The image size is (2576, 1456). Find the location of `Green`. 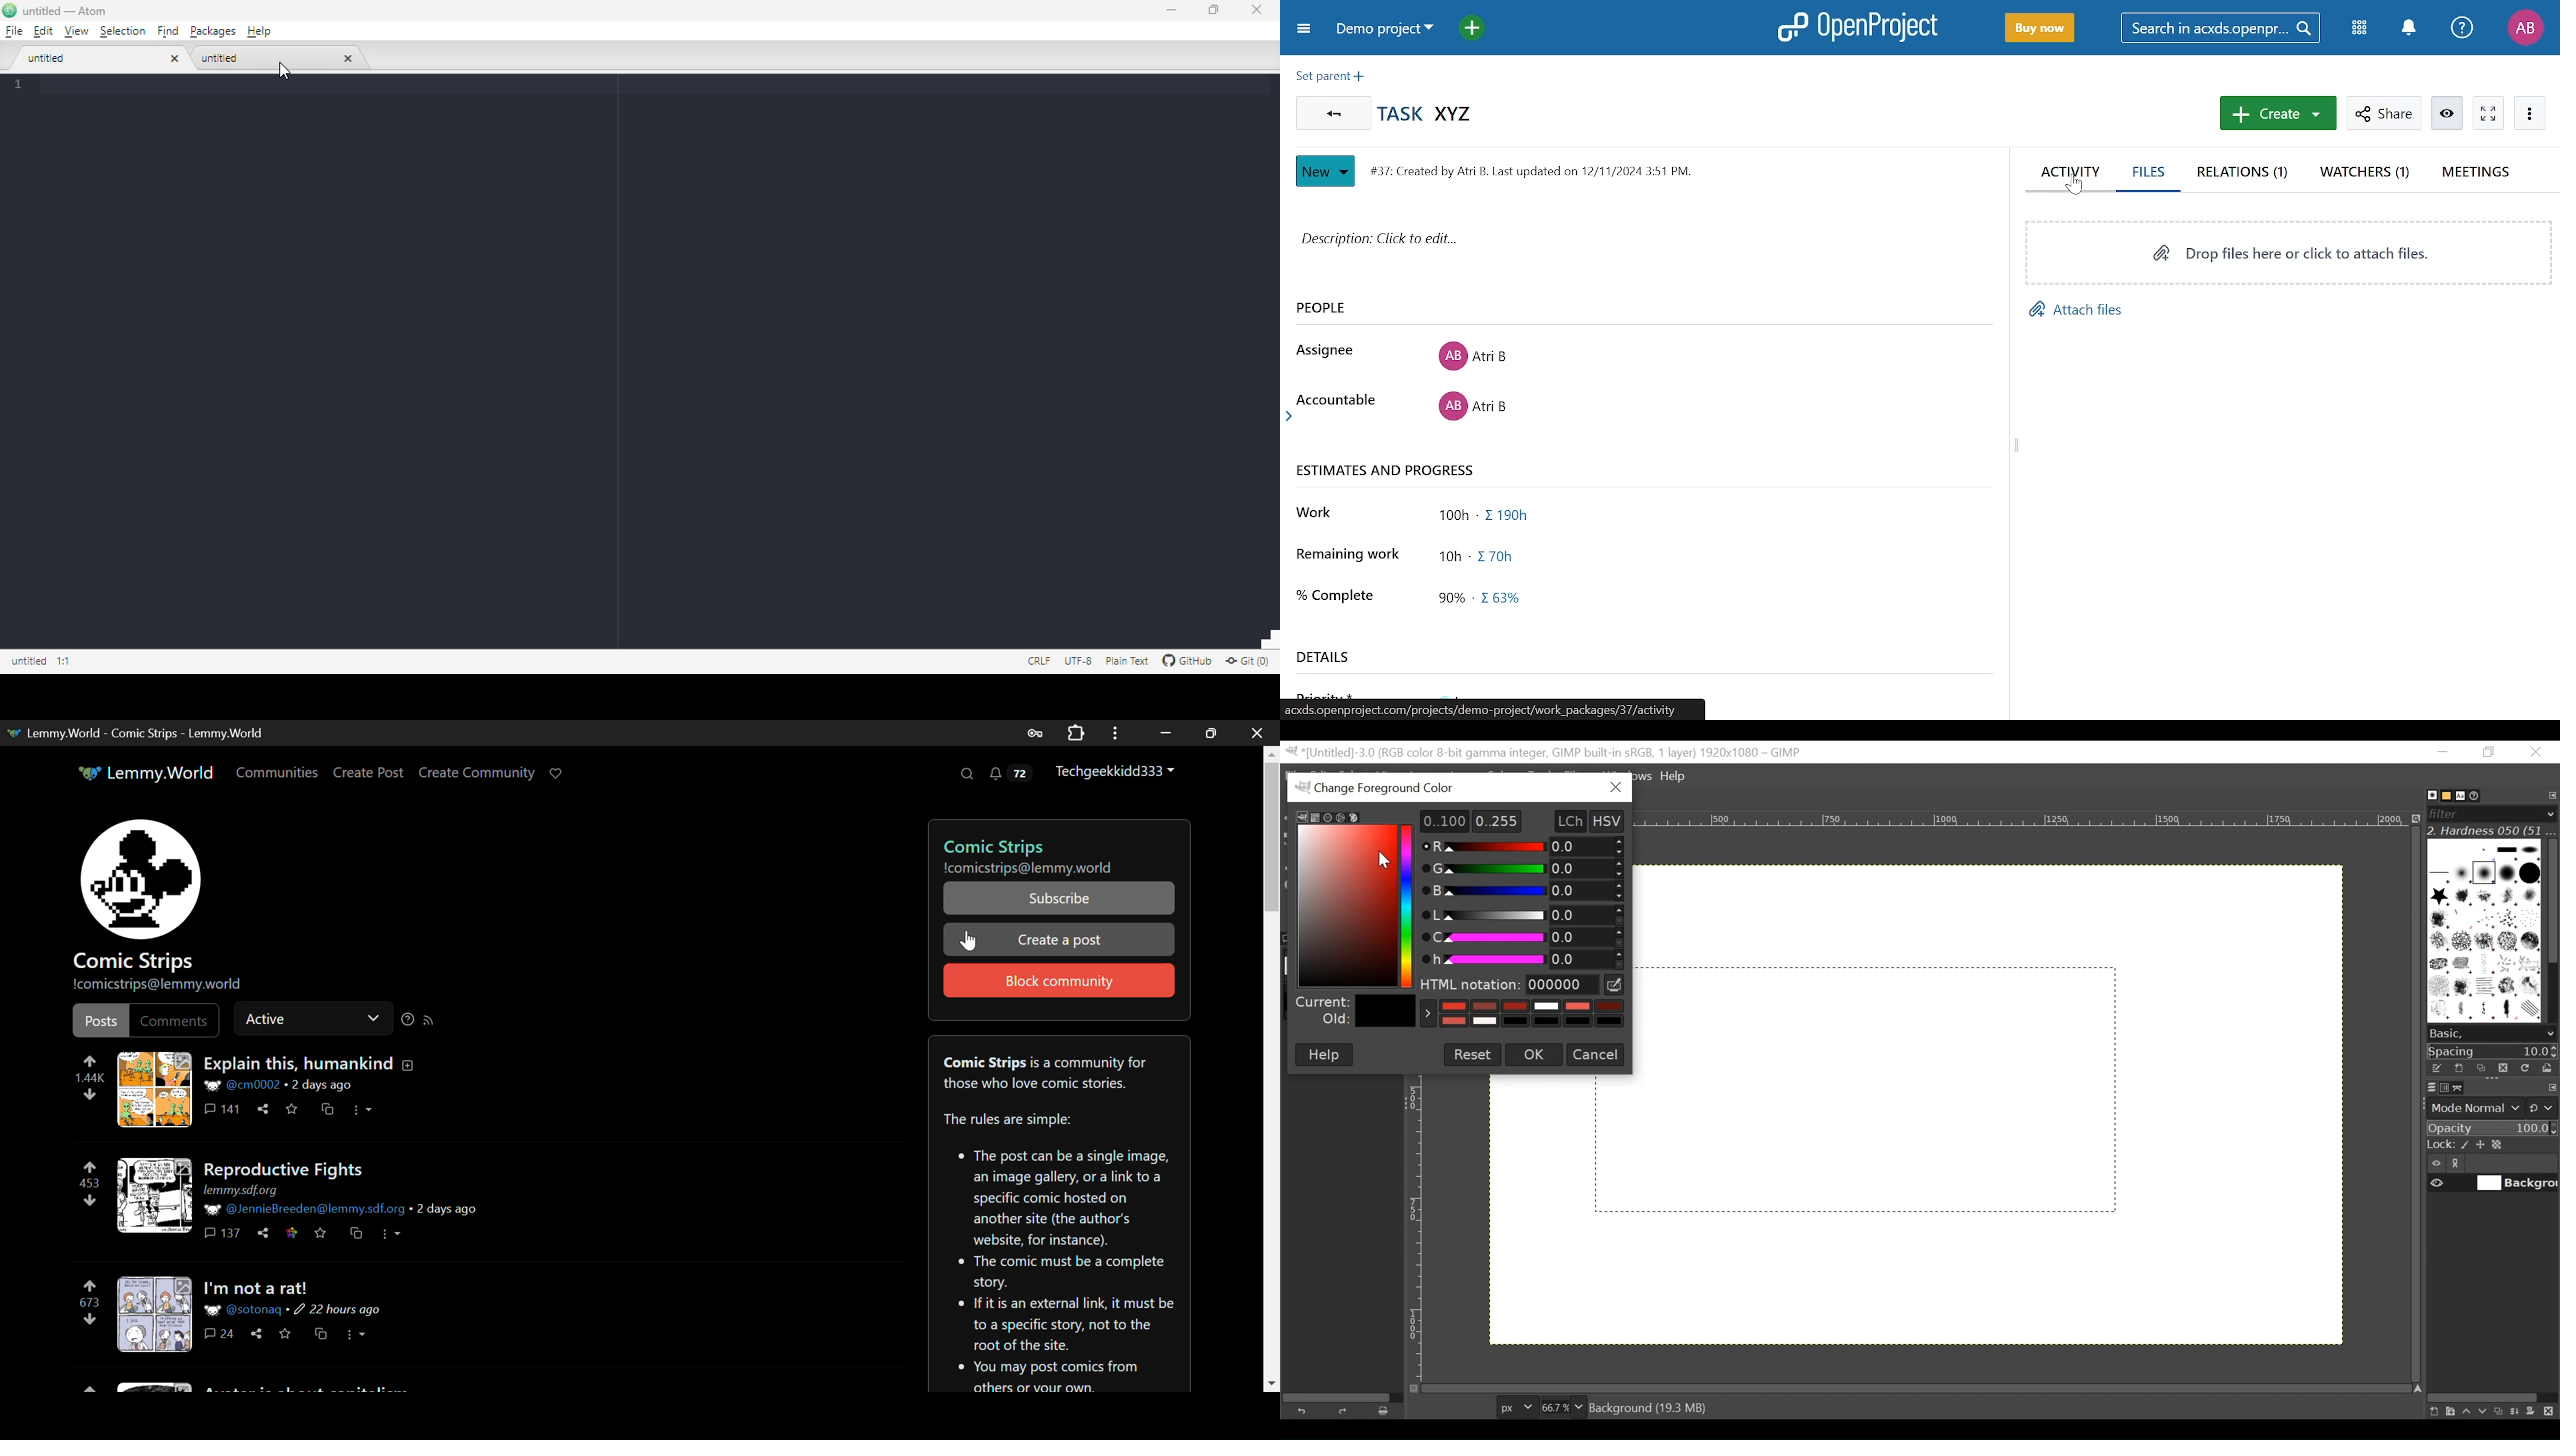

Green is located at coordinates (1517, 869).